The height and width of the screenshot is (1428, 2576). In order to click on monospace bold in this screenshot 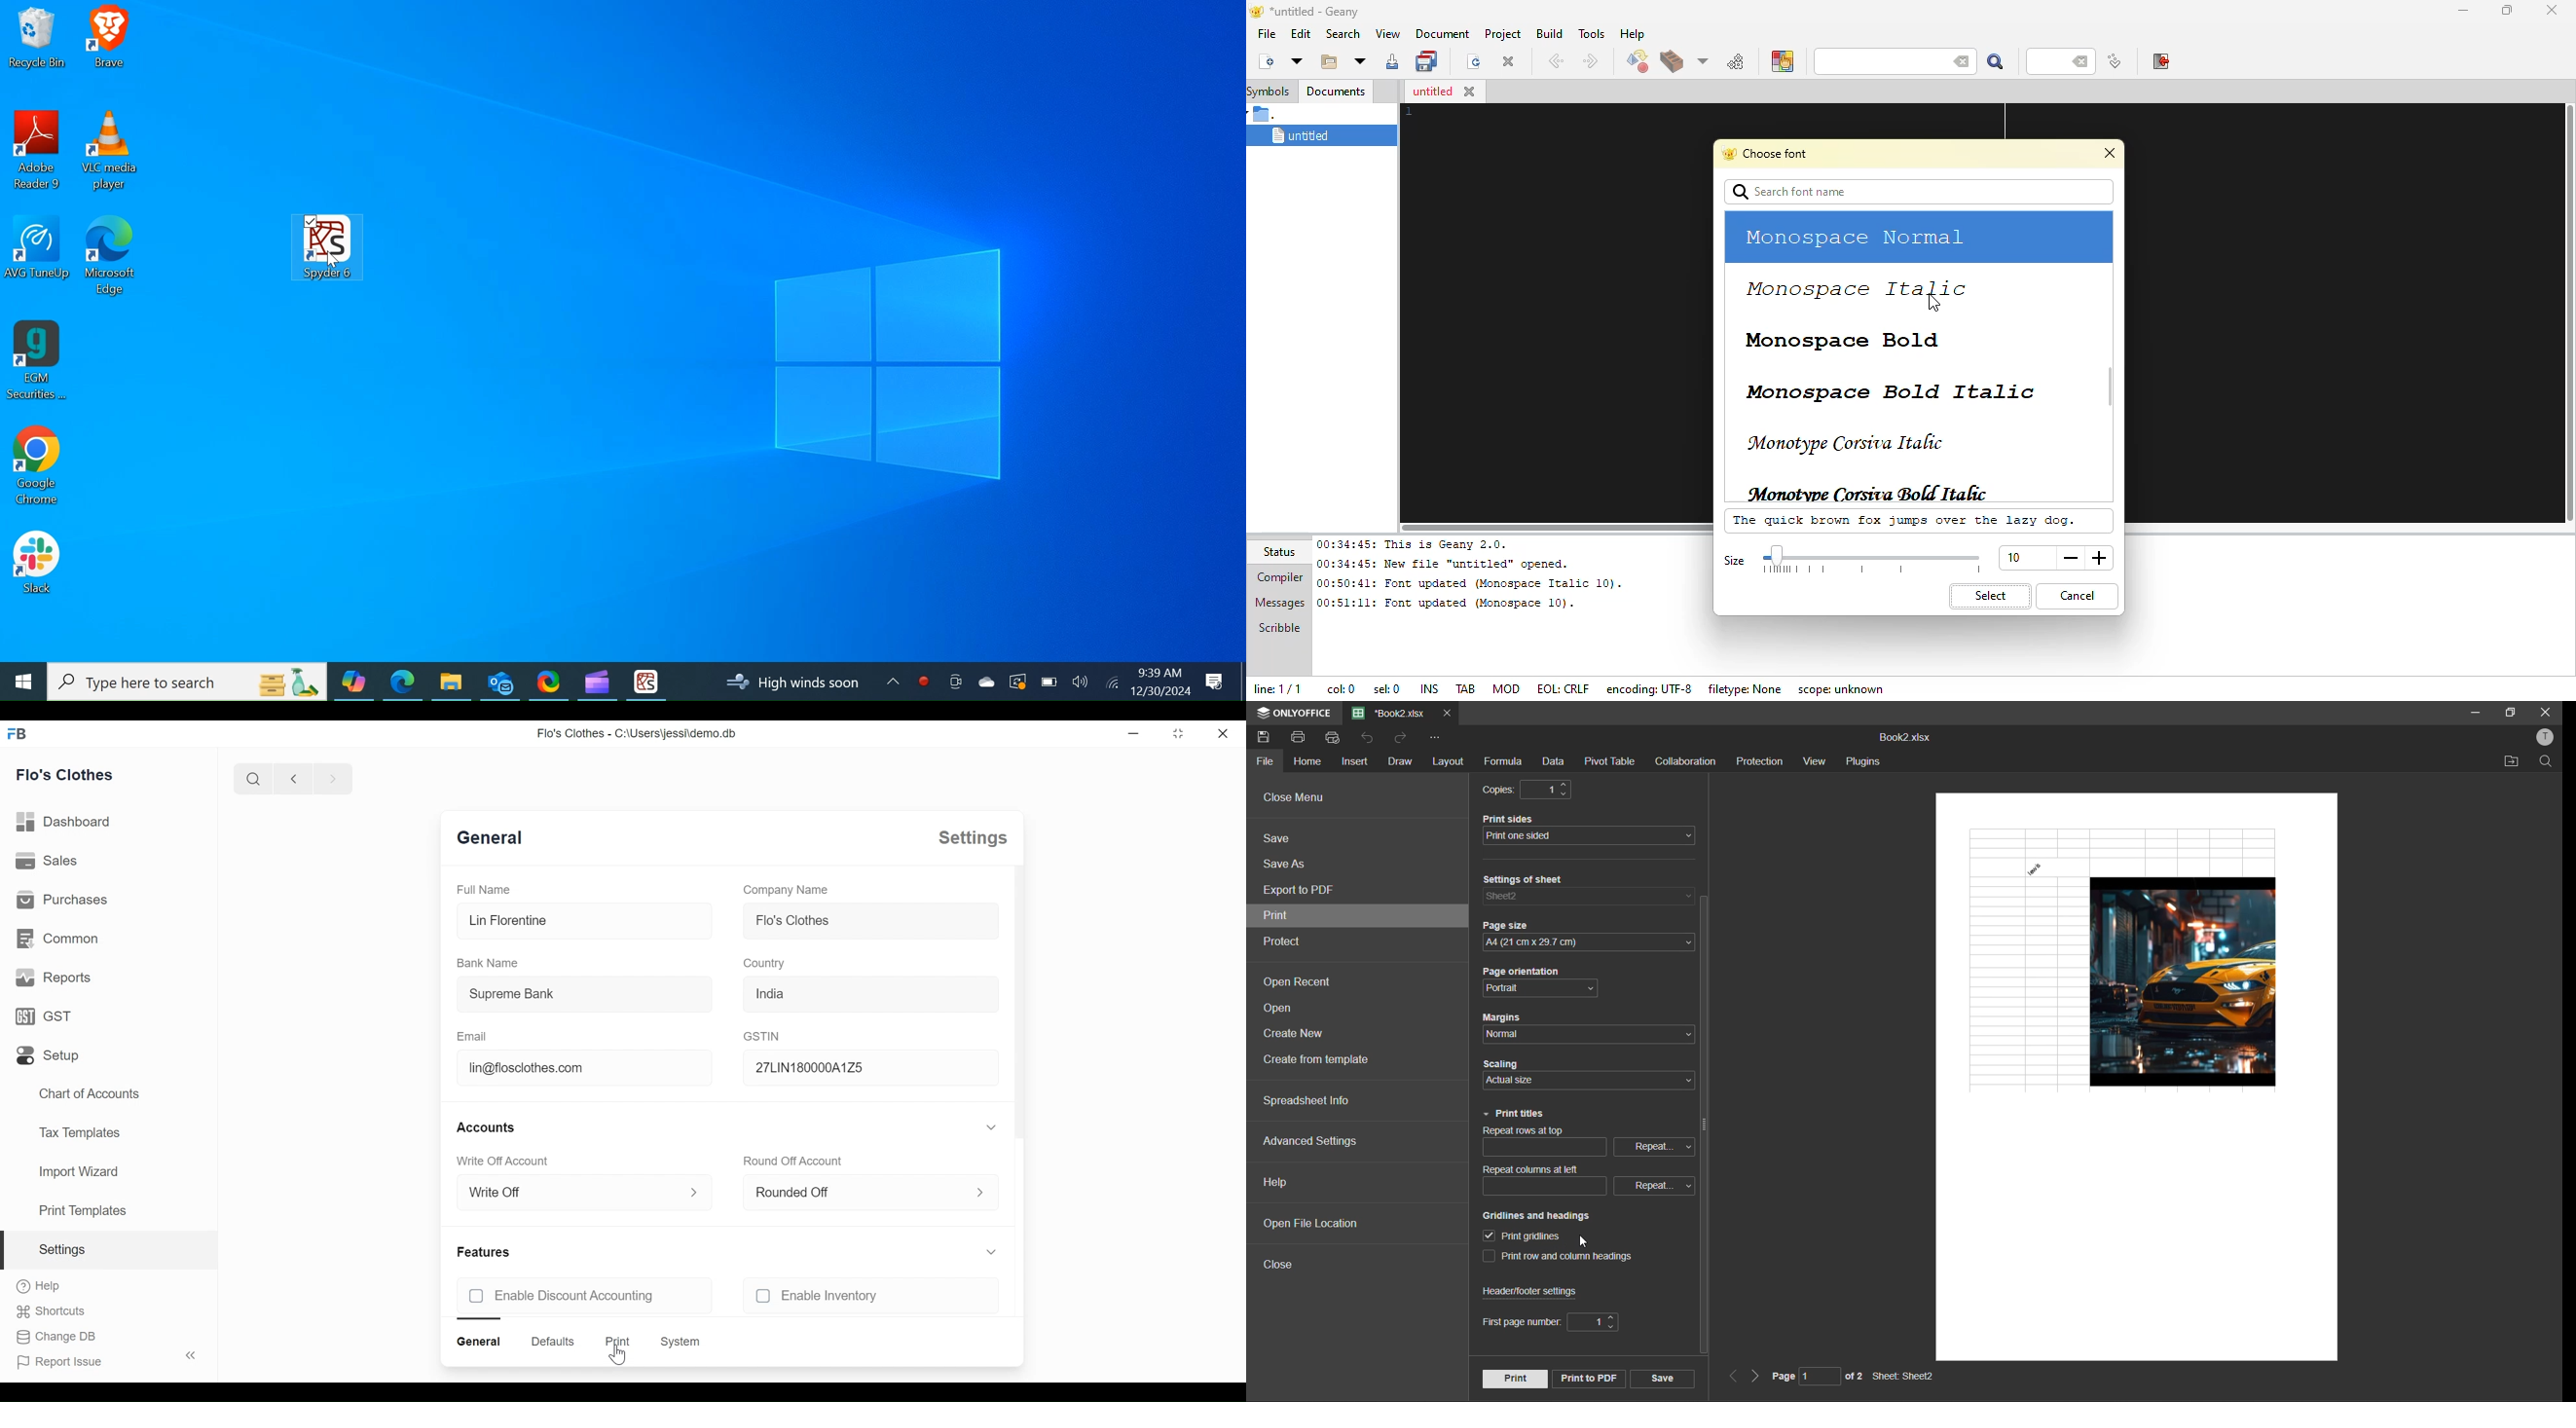, I will do `click(1840, 341)`.